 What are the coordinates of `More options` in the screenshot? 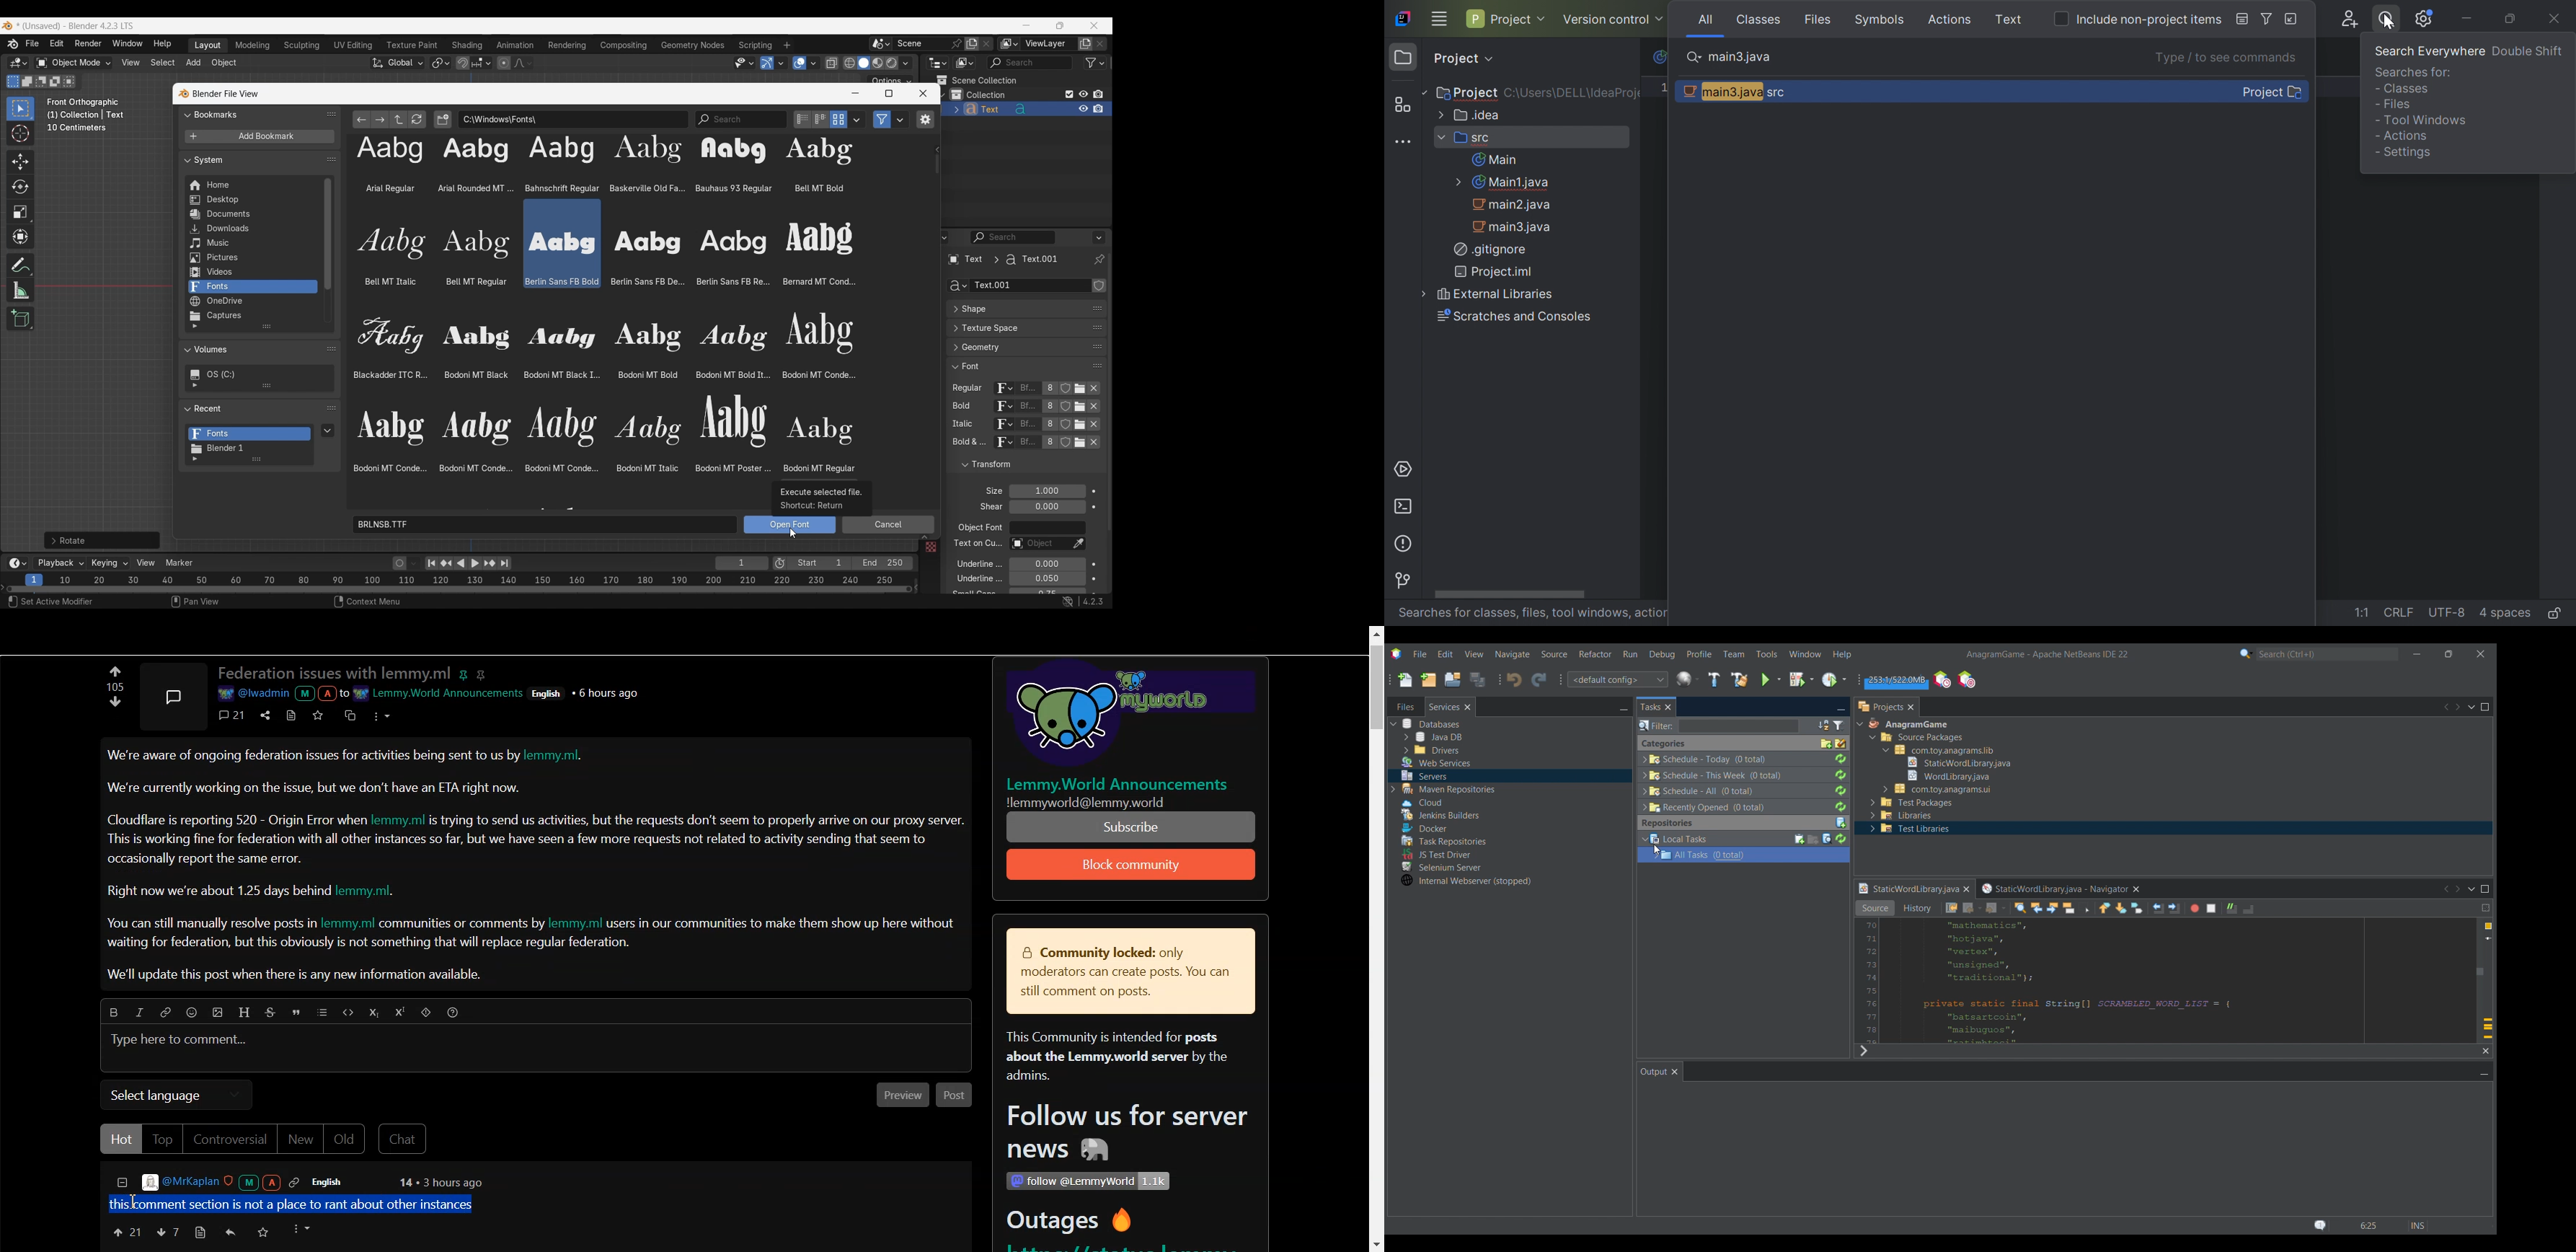 It's located at (16, 563).